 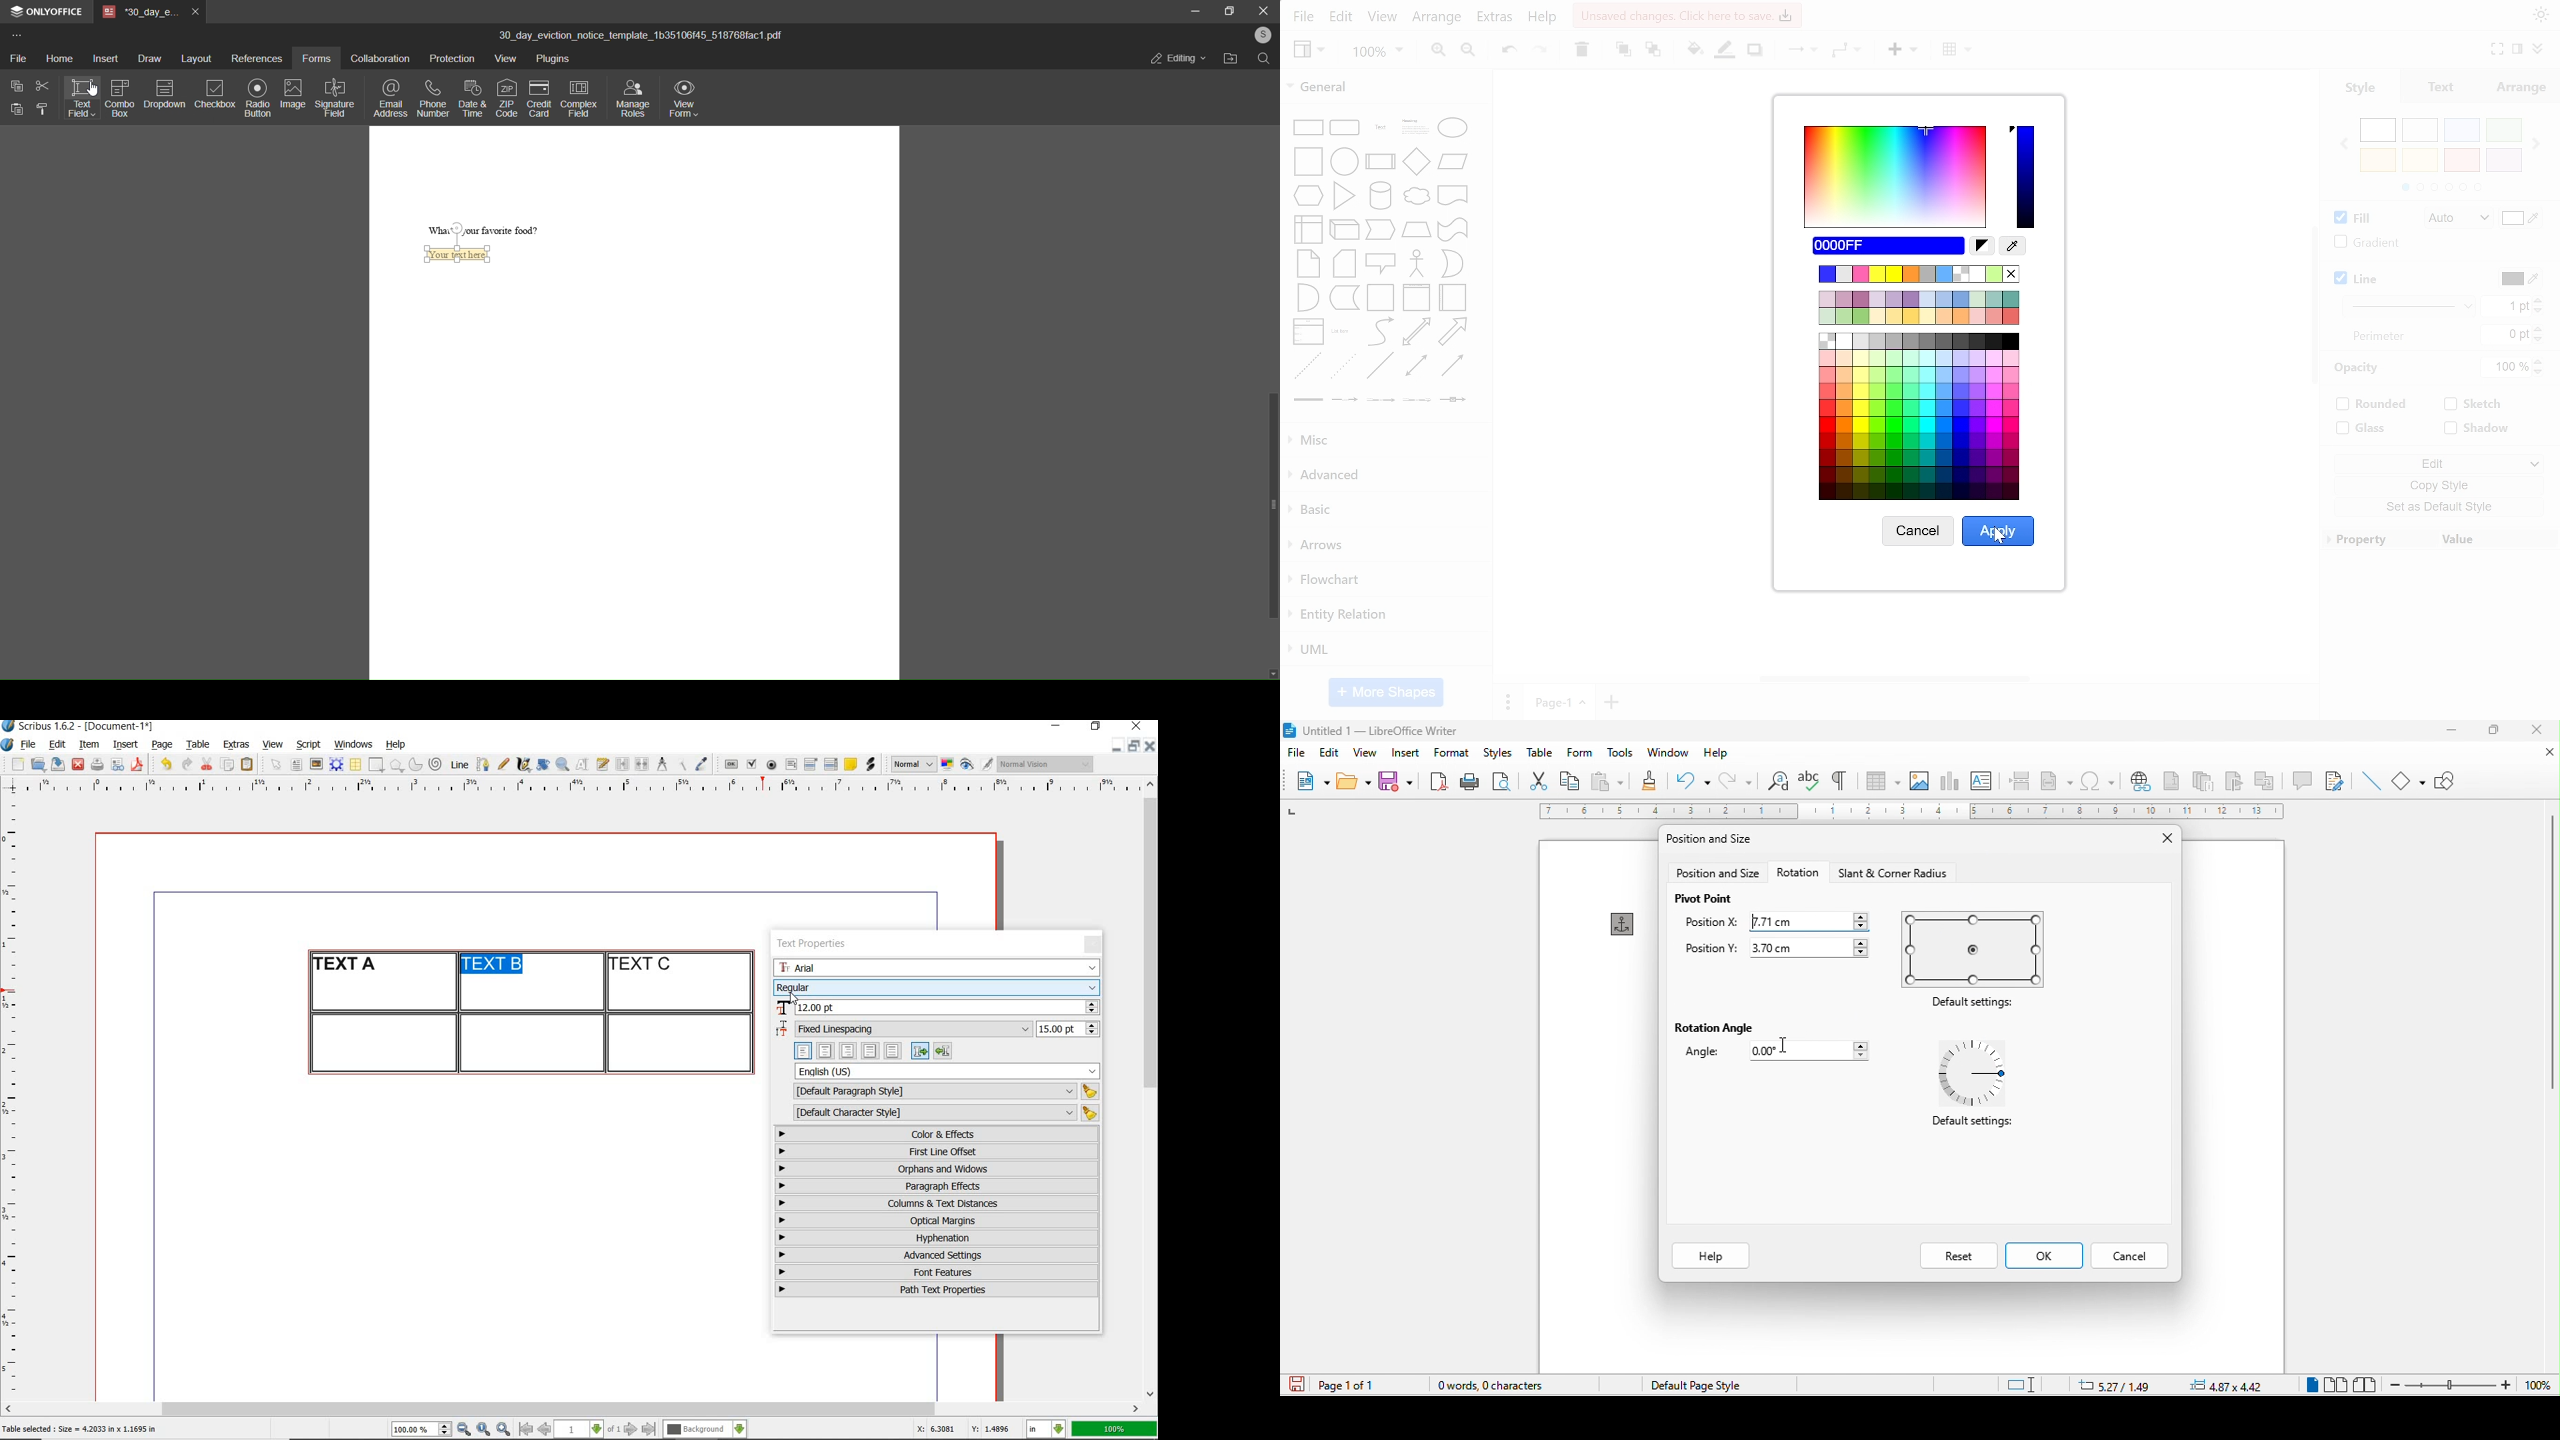 What do you see at coordinates (1451, 754) in the screenshot?
I see `format` at bounding box center [1451, 754].